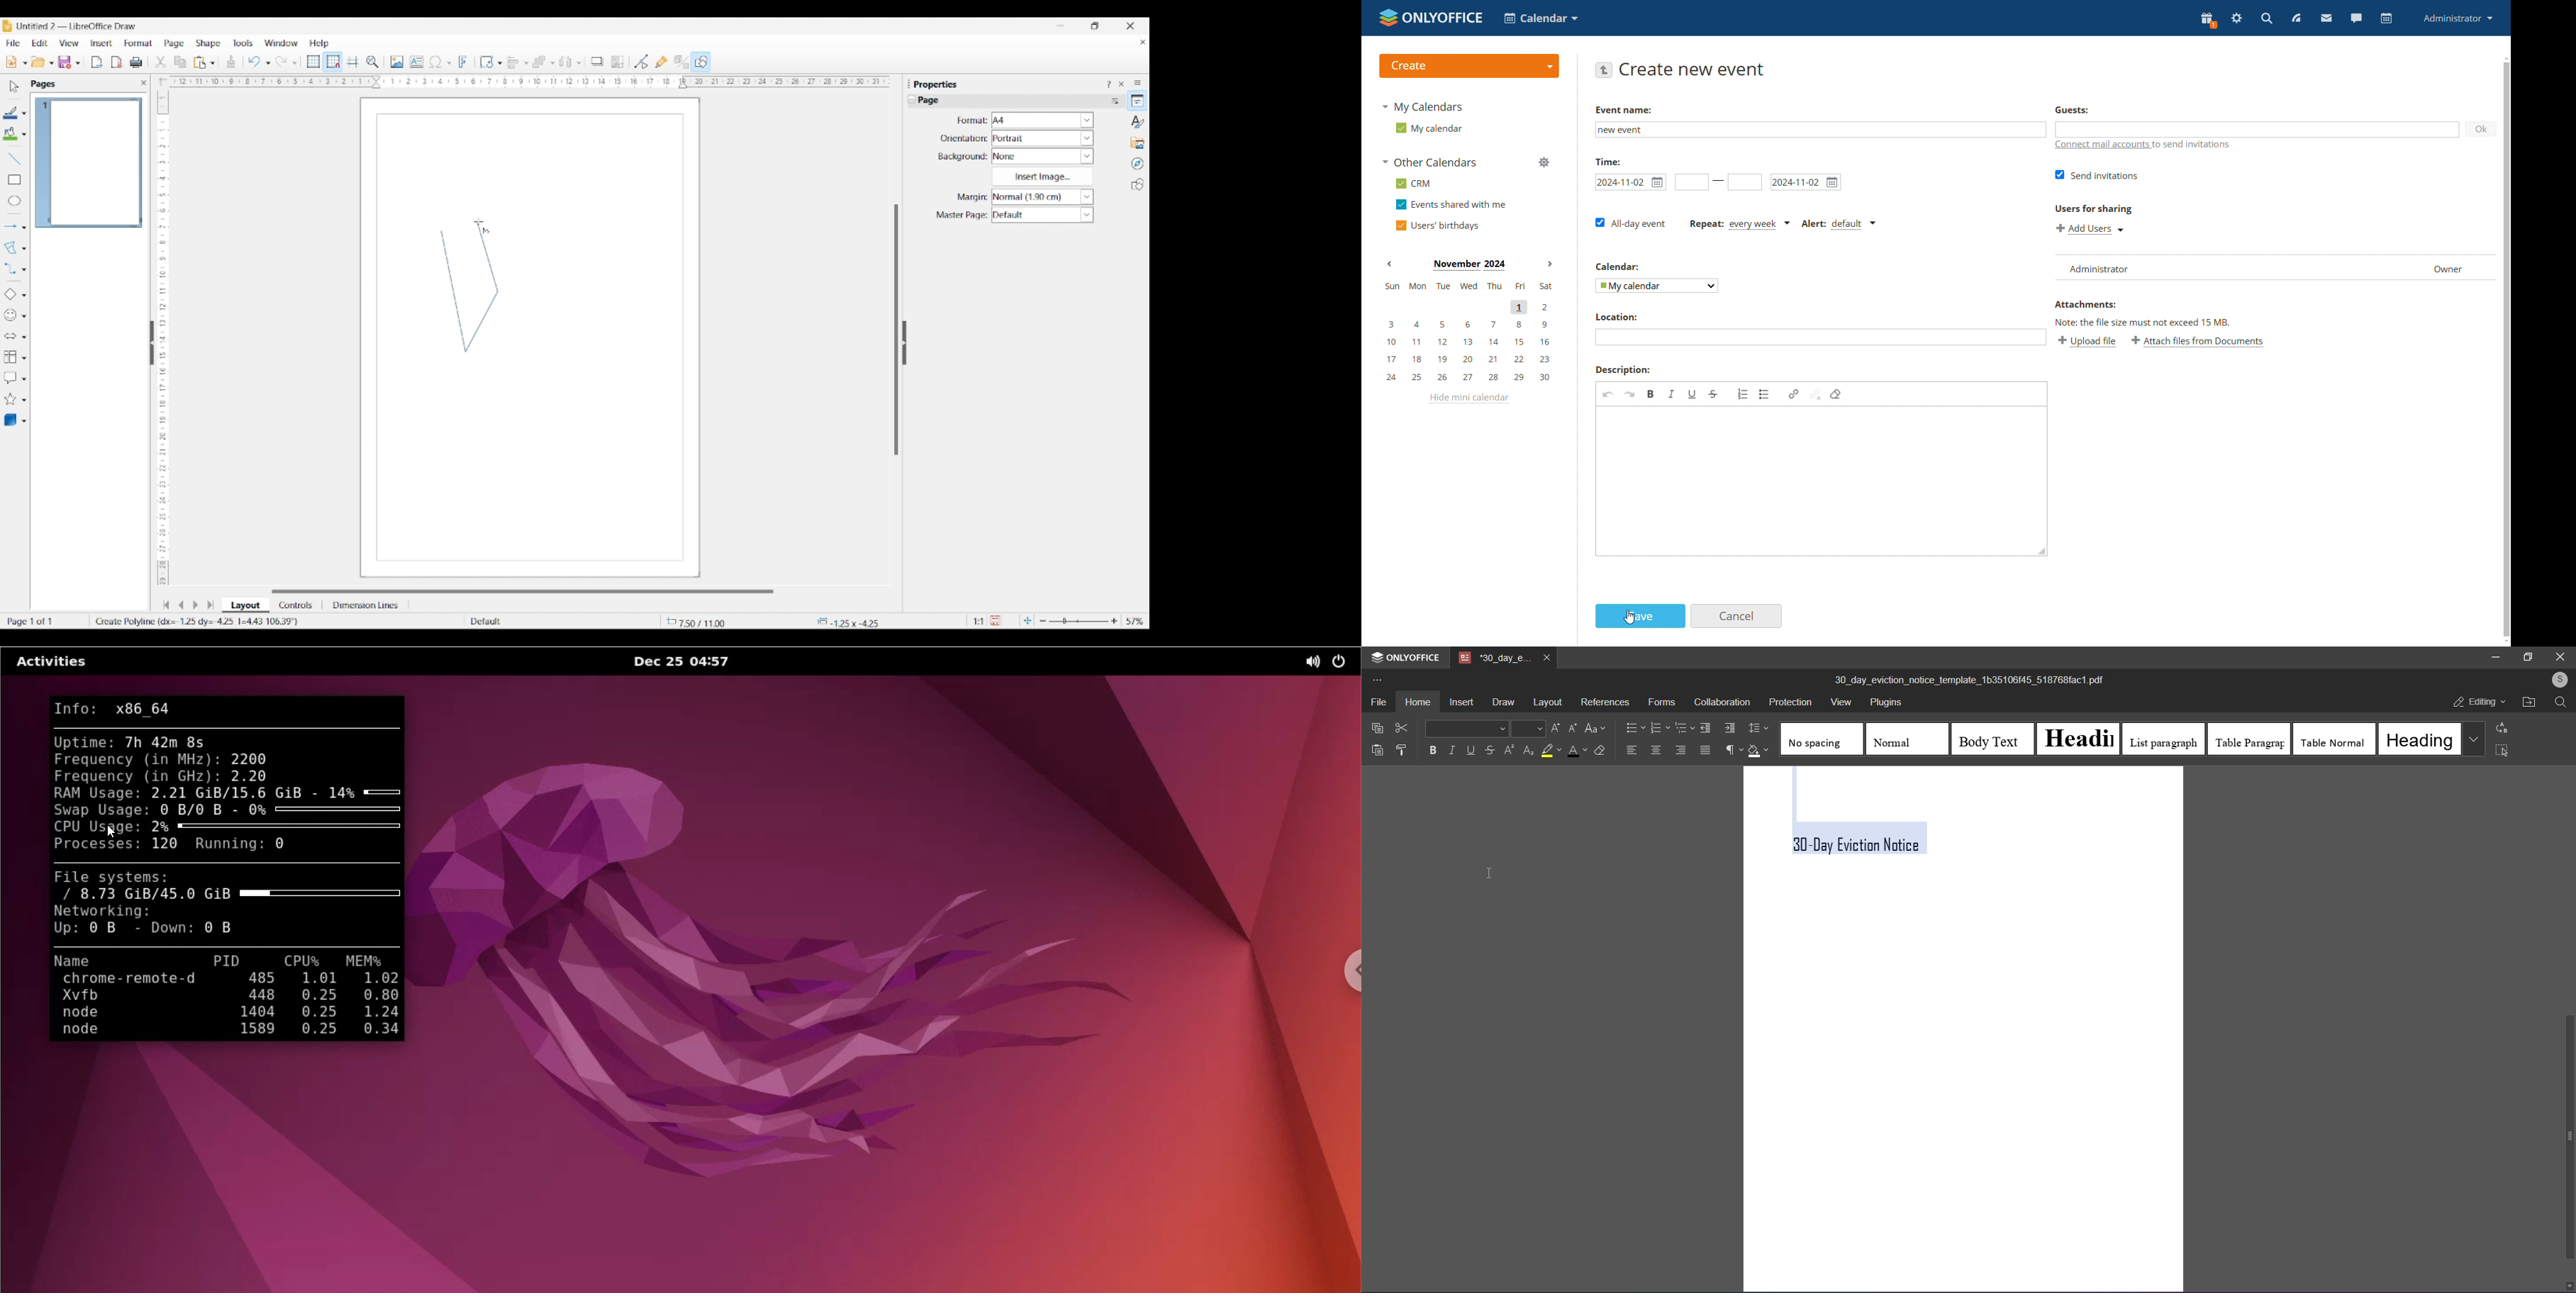 This screenshot has height=1316, width=2576. Describe the element at coordinates (1425, 105) in the screenshot. I see `my calendars` at that location.